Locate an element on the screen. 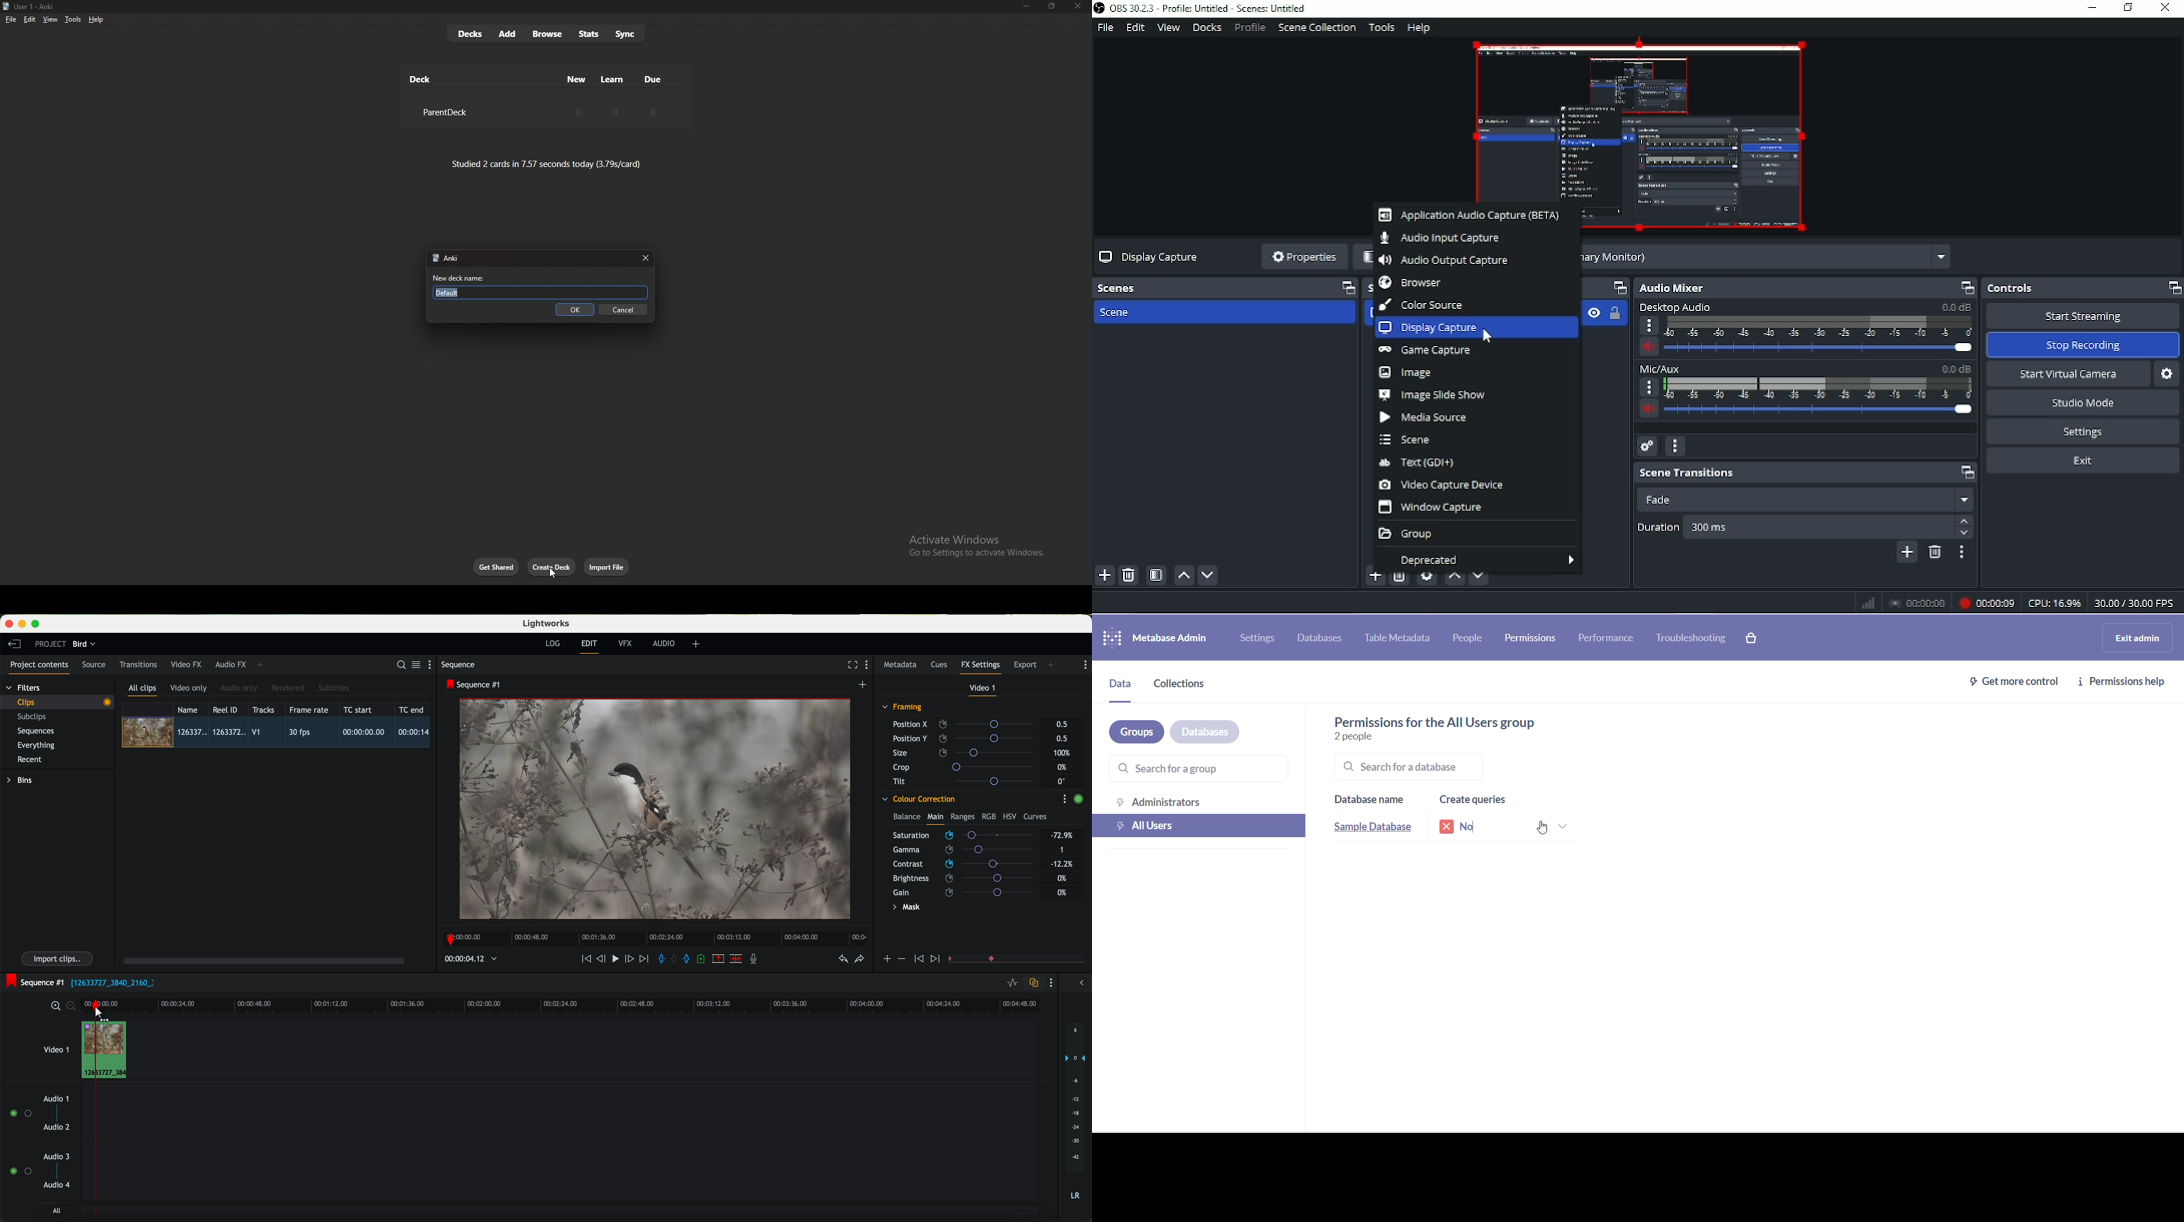 Image resolution: width=2184 pixels, height=1232 pixels. stats is located at coordinates (589, 34).